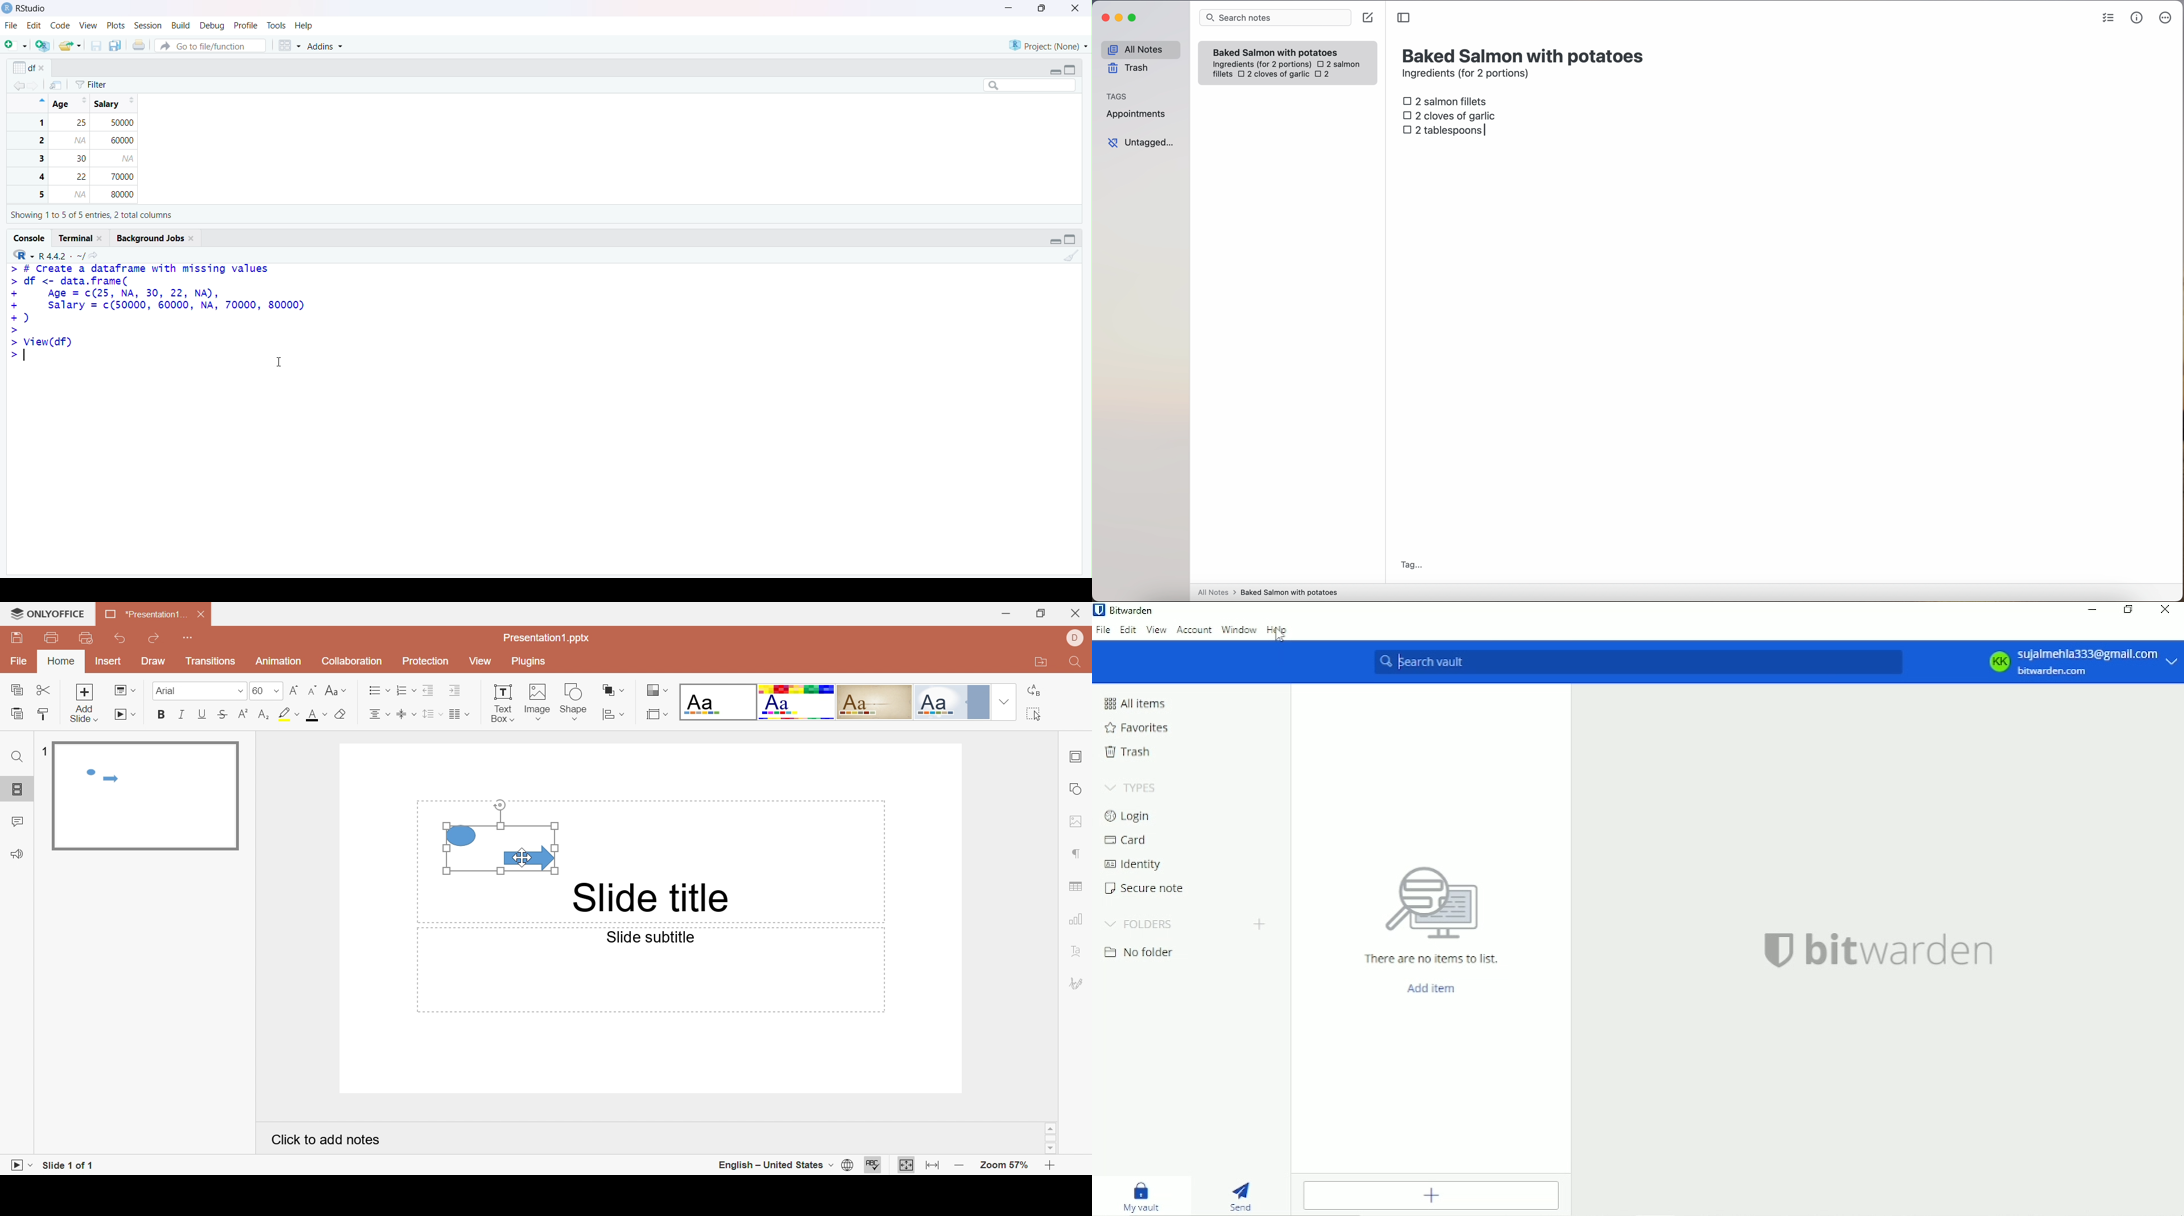 This screenshot has height=1232, width=2184. I want to click on Print, so click(52, 638).